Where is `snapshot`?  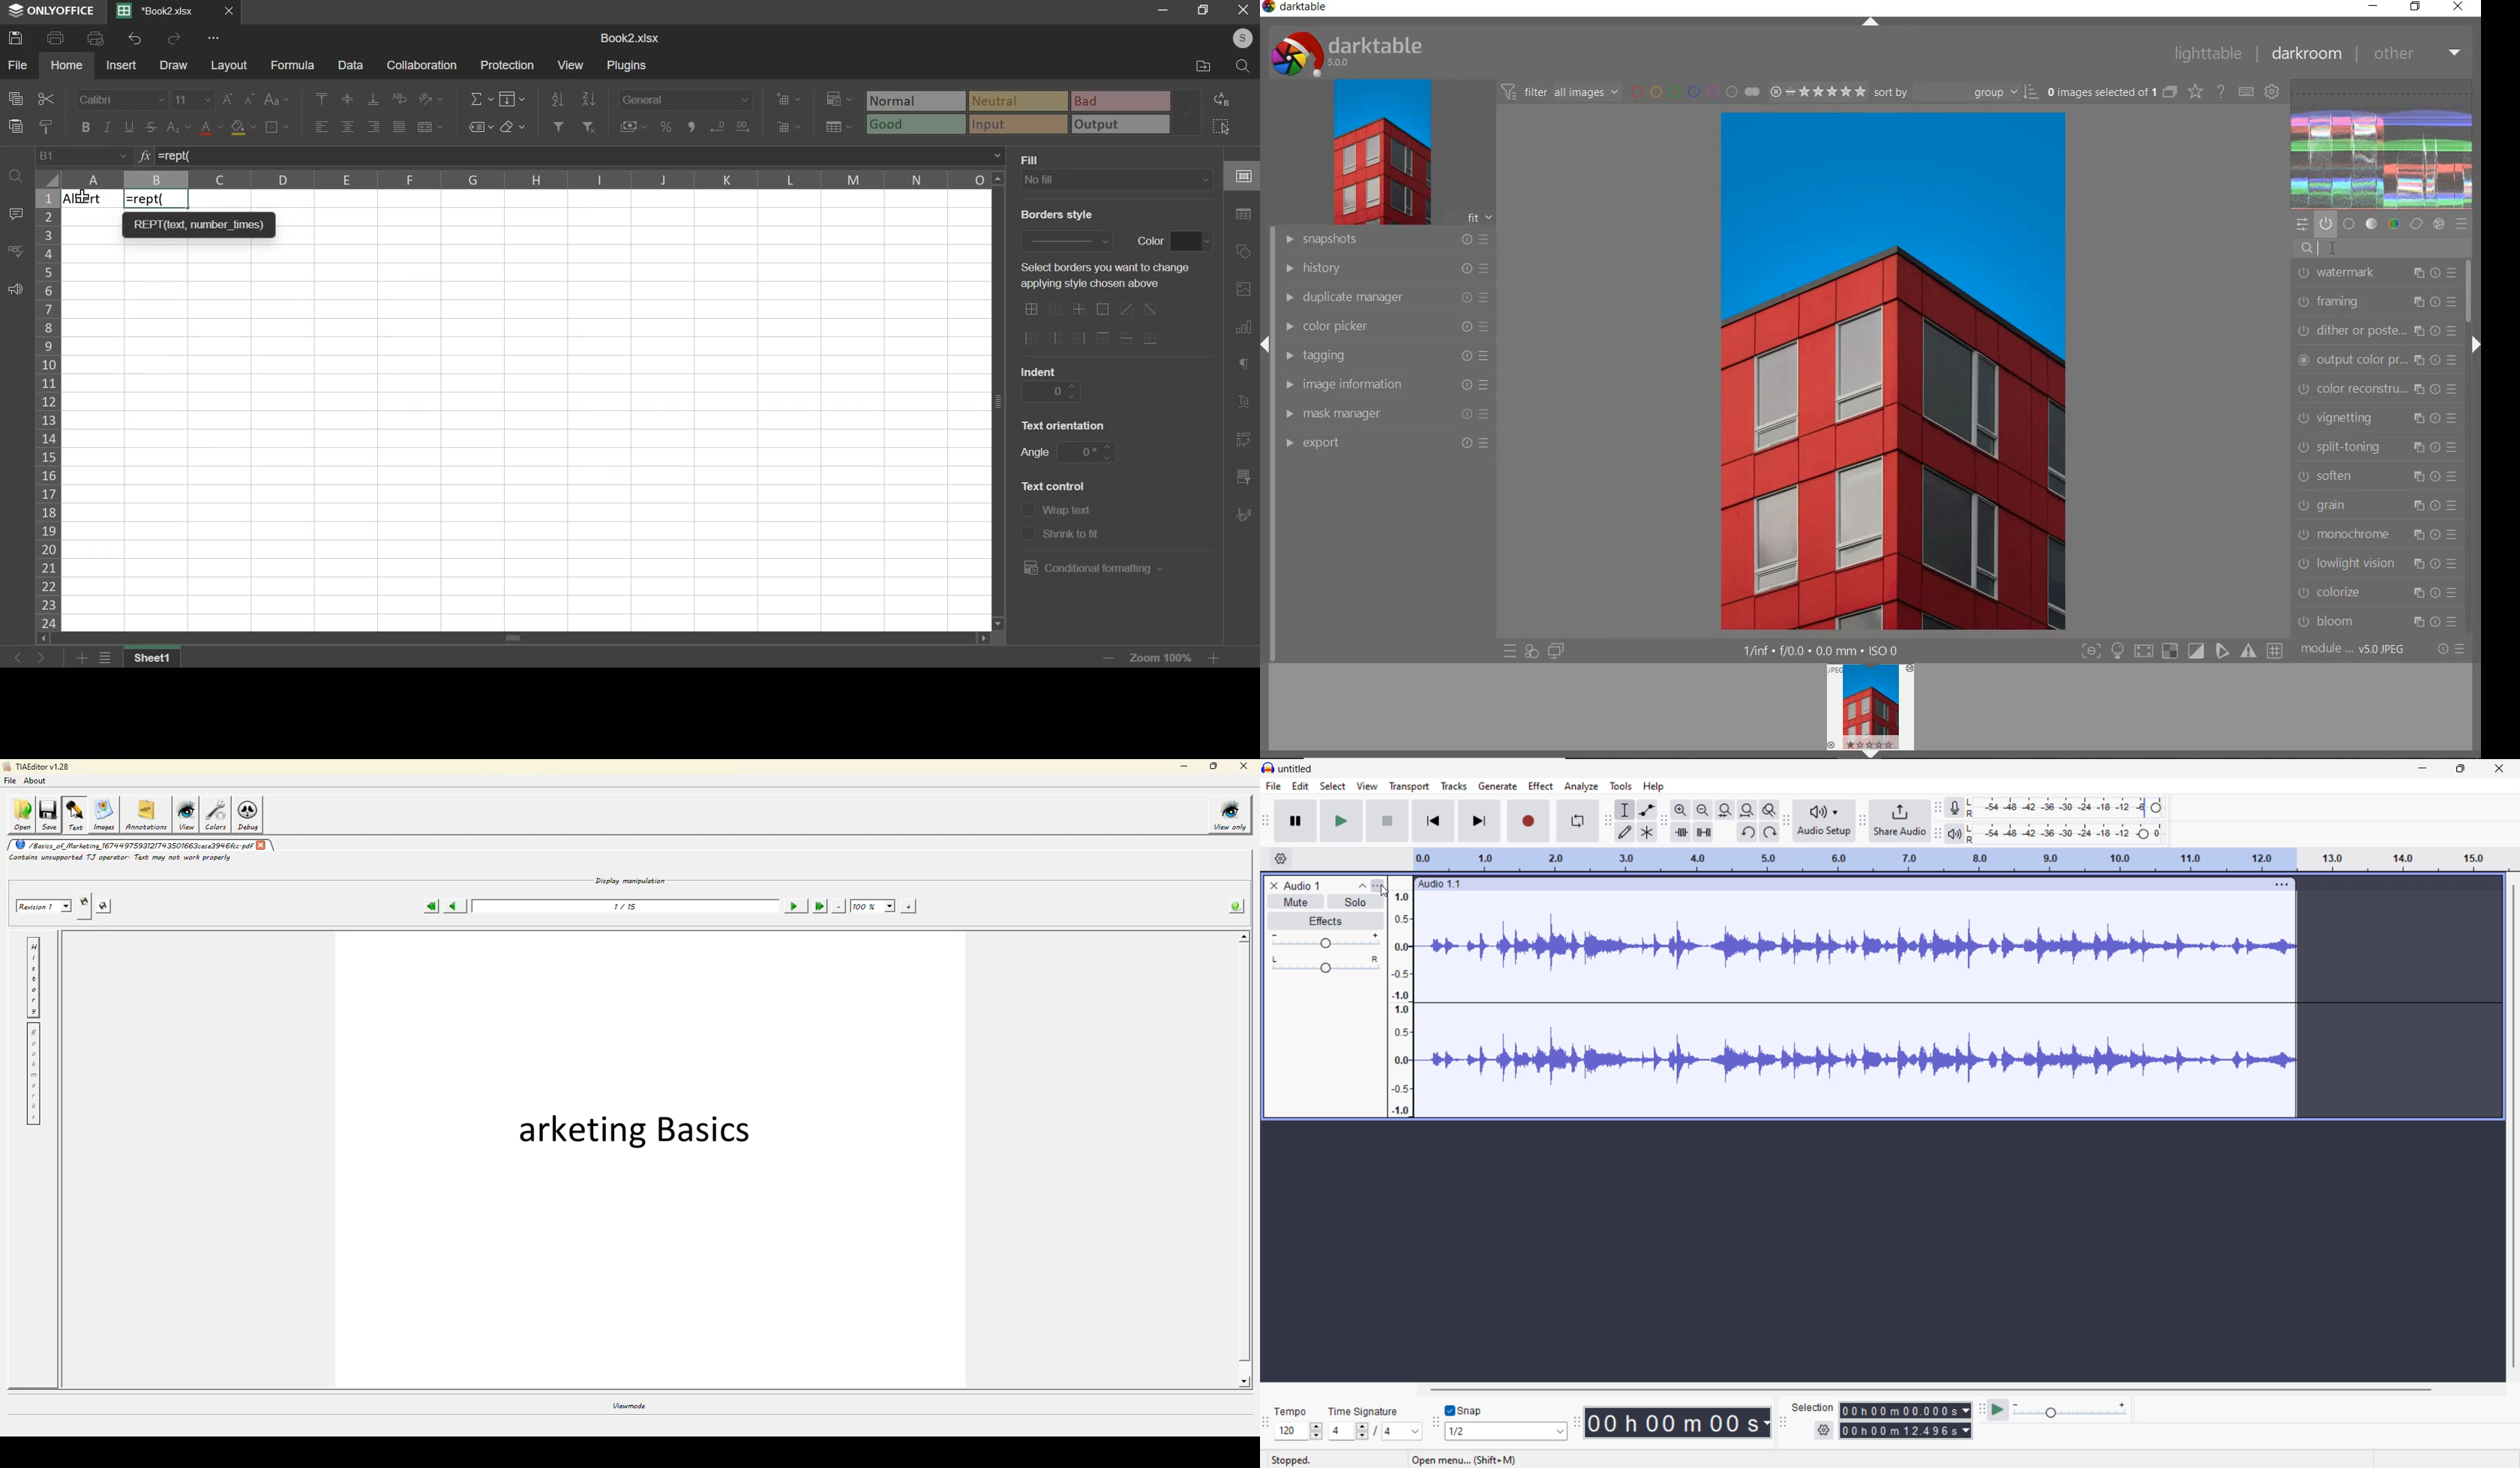
snapshot is located at coordinates (1387, 240).